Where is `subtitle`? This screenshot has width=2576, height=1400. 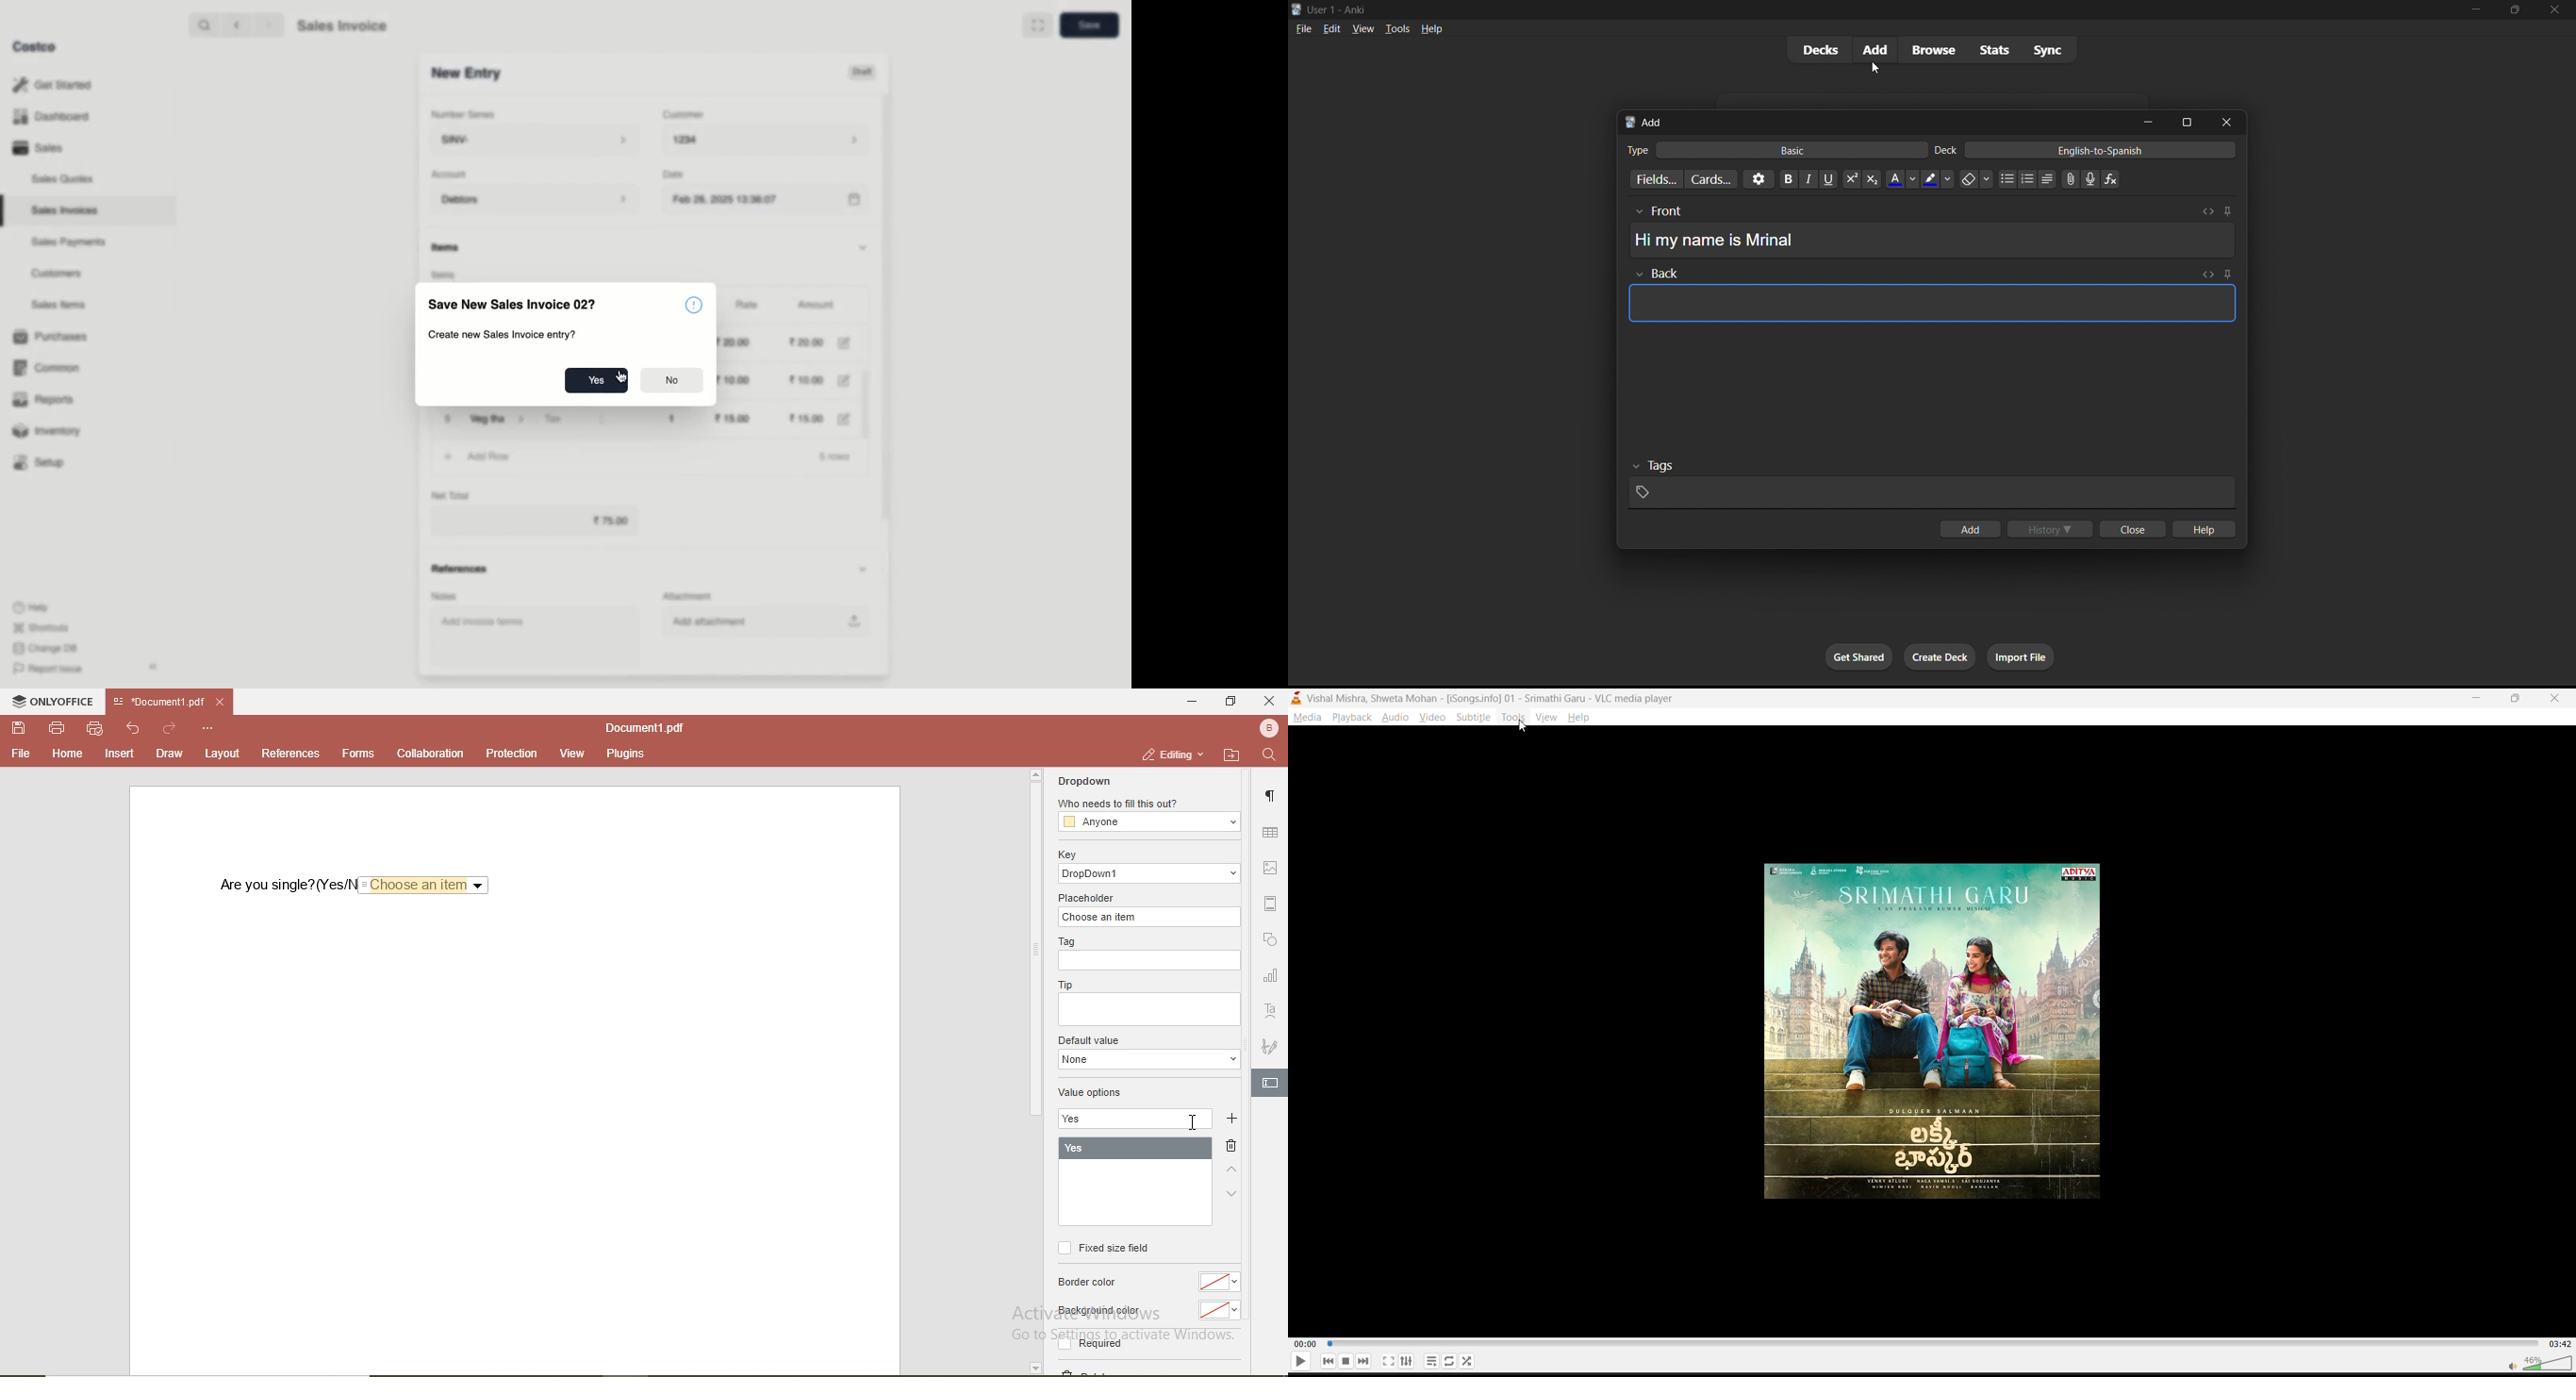 subtitle is located at coordinates (1474, 719).